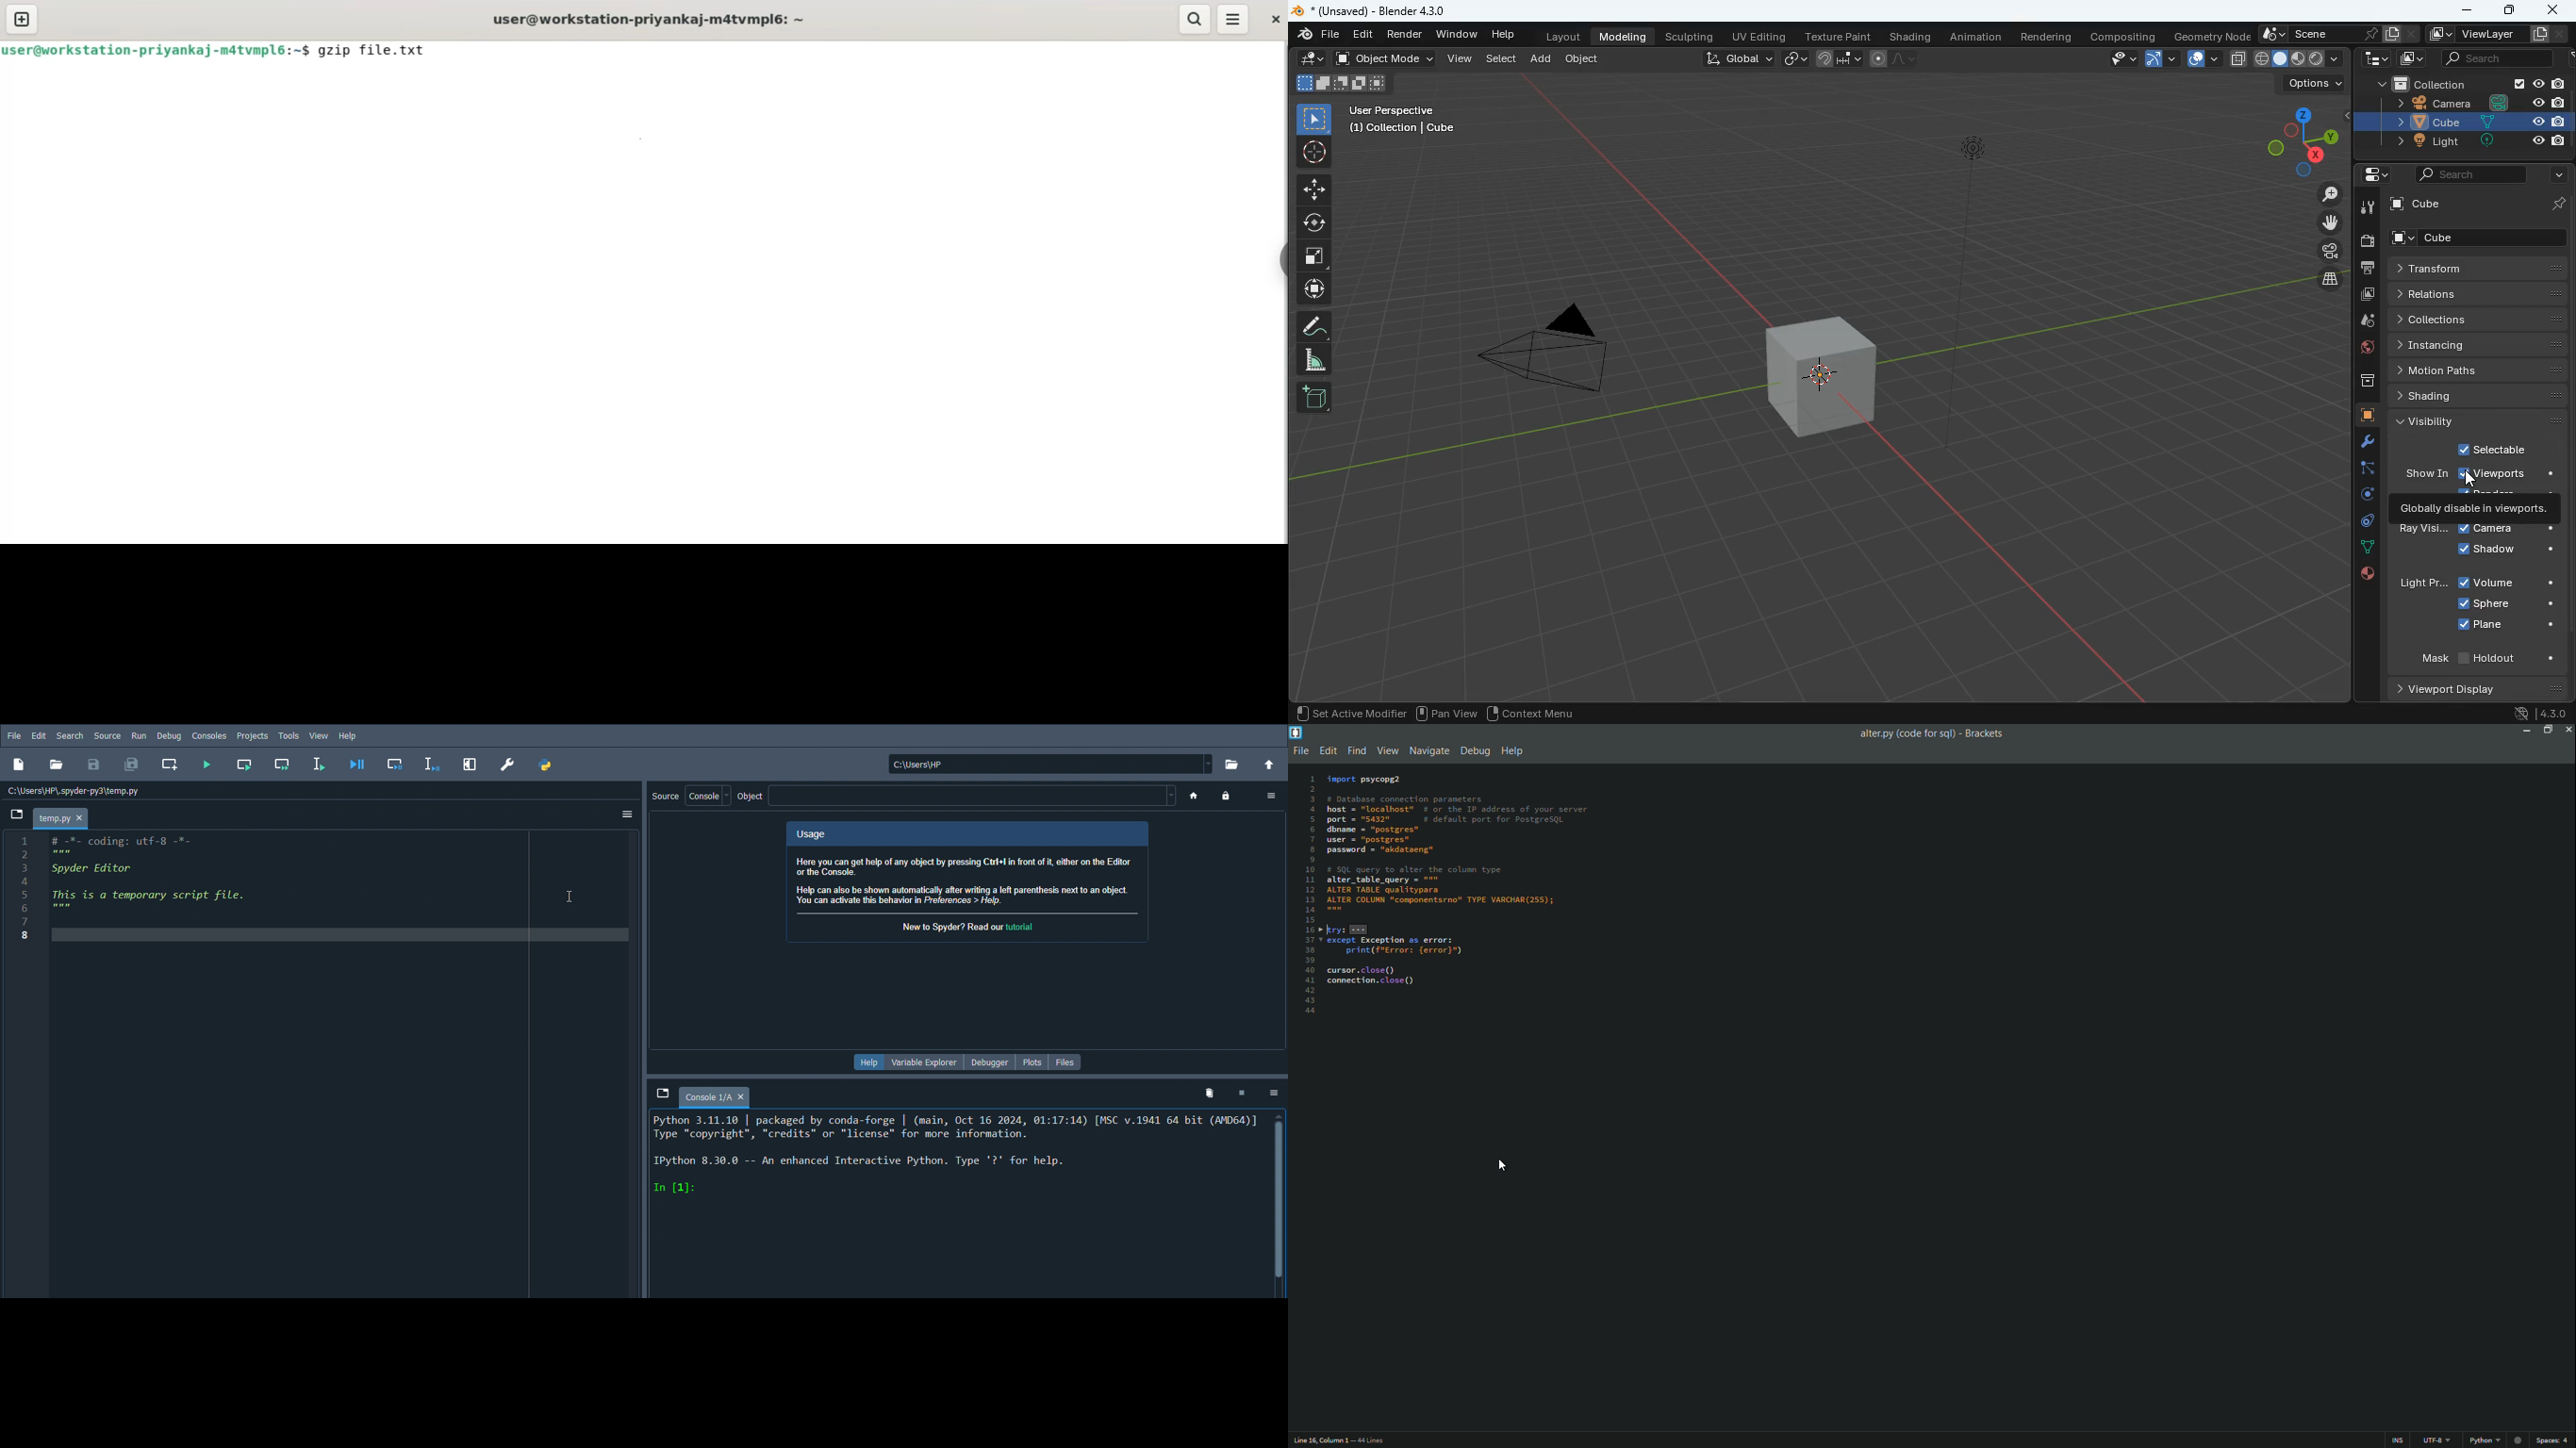  Describe the element at coordinates (969, 882) in the screenshot. I see `usage info` at that location.